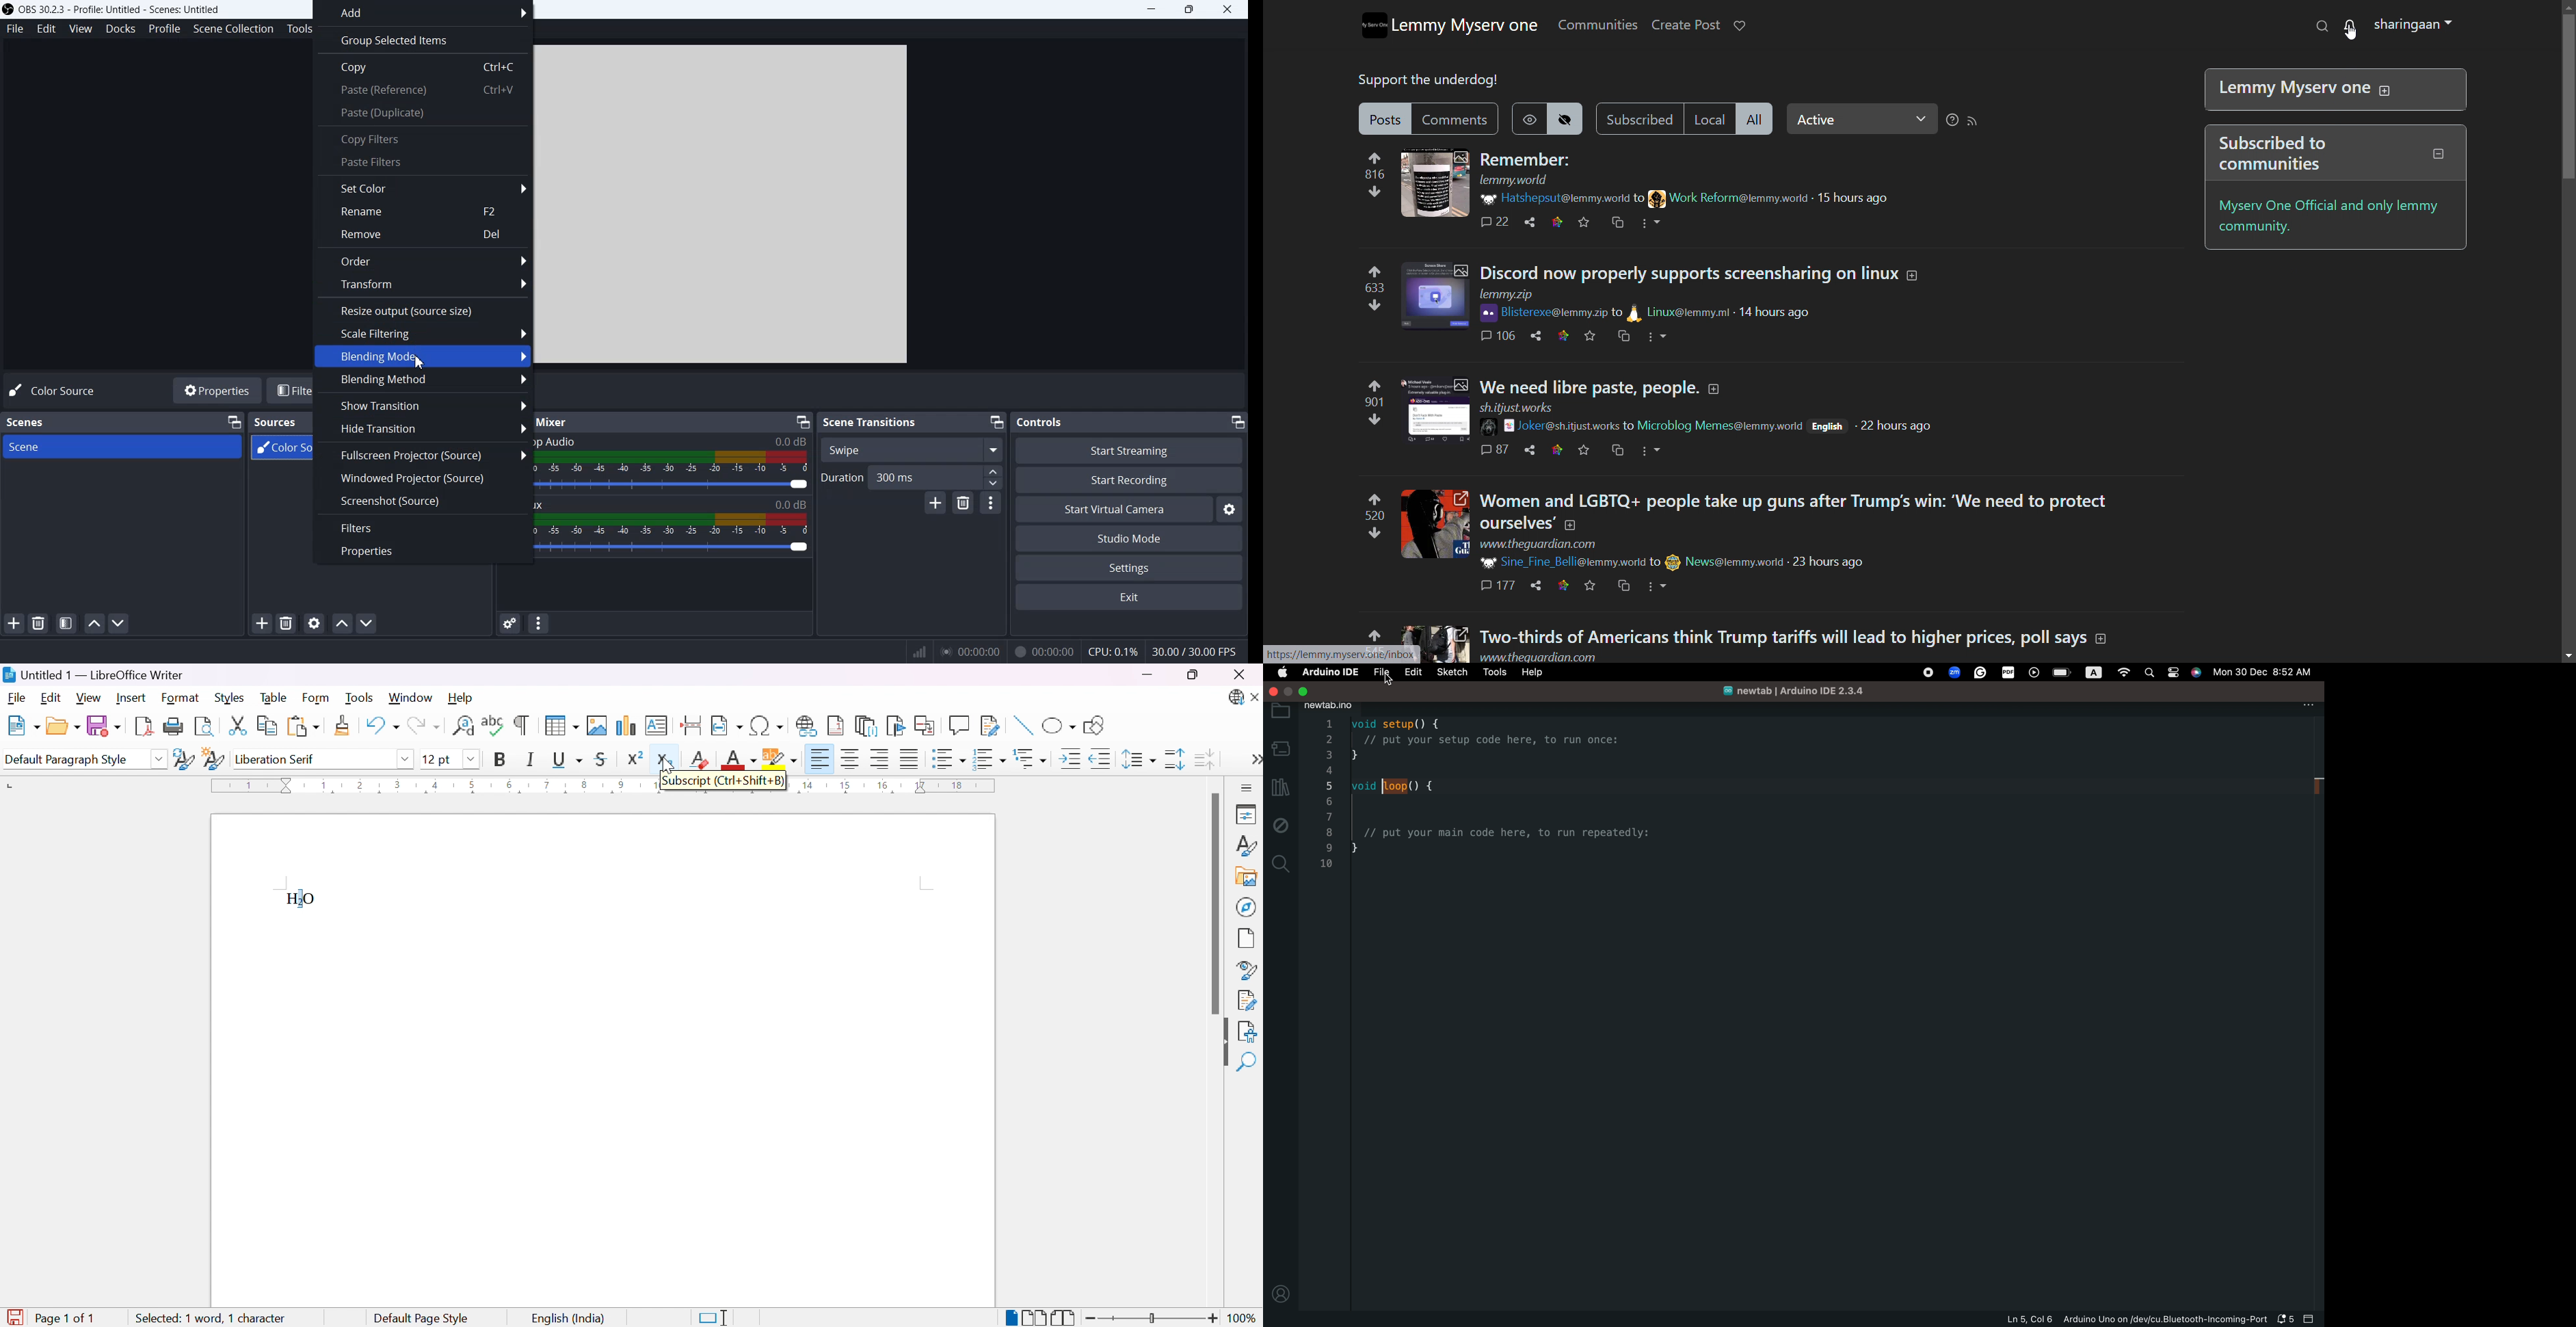 Image resolution: width=2576 pixels, height=1344 pixels. I want to click on Volume Adjuster, so click(676, 546).